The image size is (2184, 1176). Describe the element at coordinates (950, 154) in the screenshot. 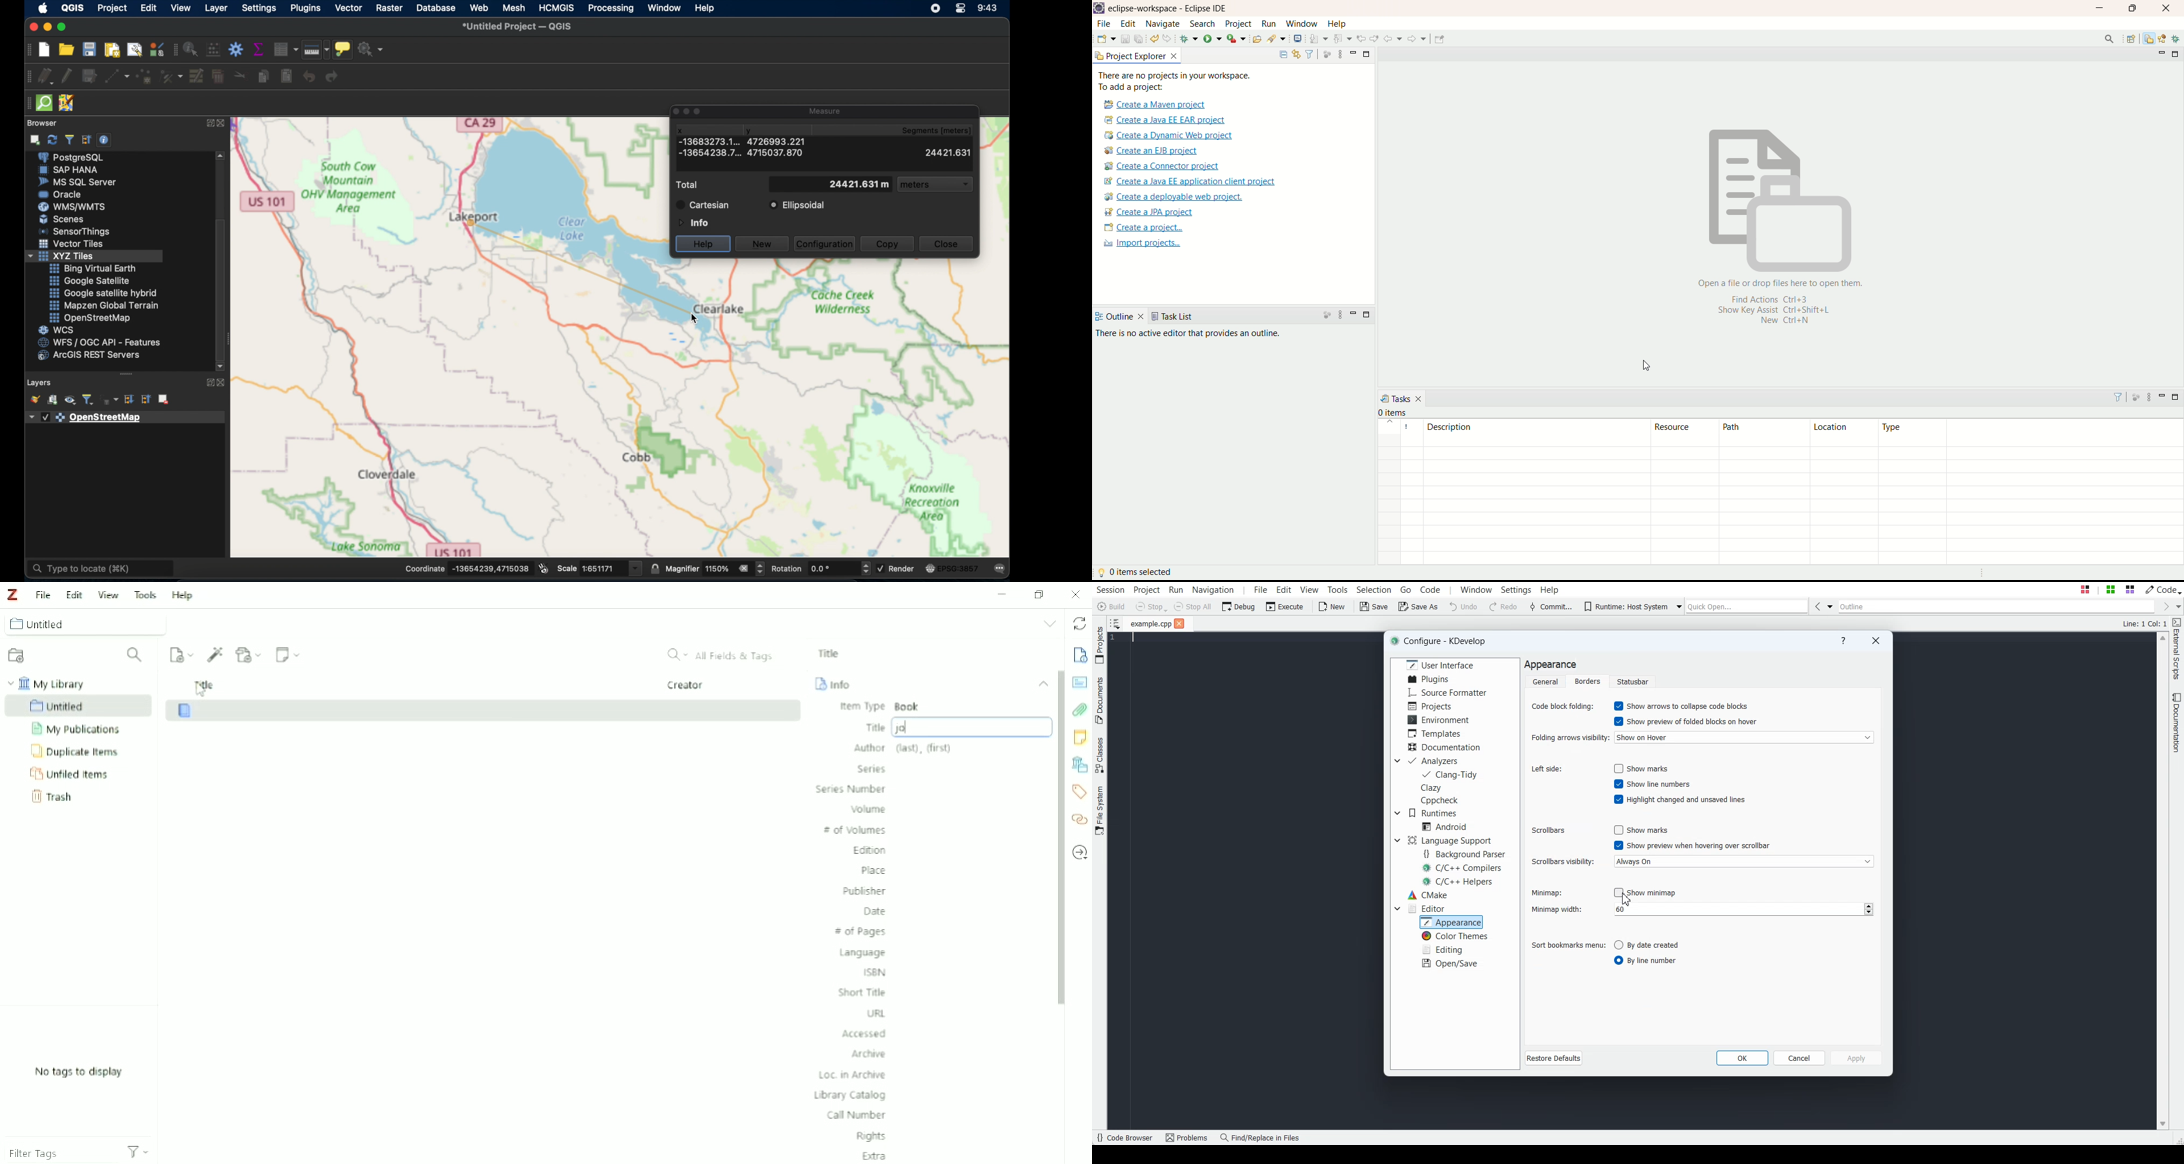

I see `24421.631` at that location.